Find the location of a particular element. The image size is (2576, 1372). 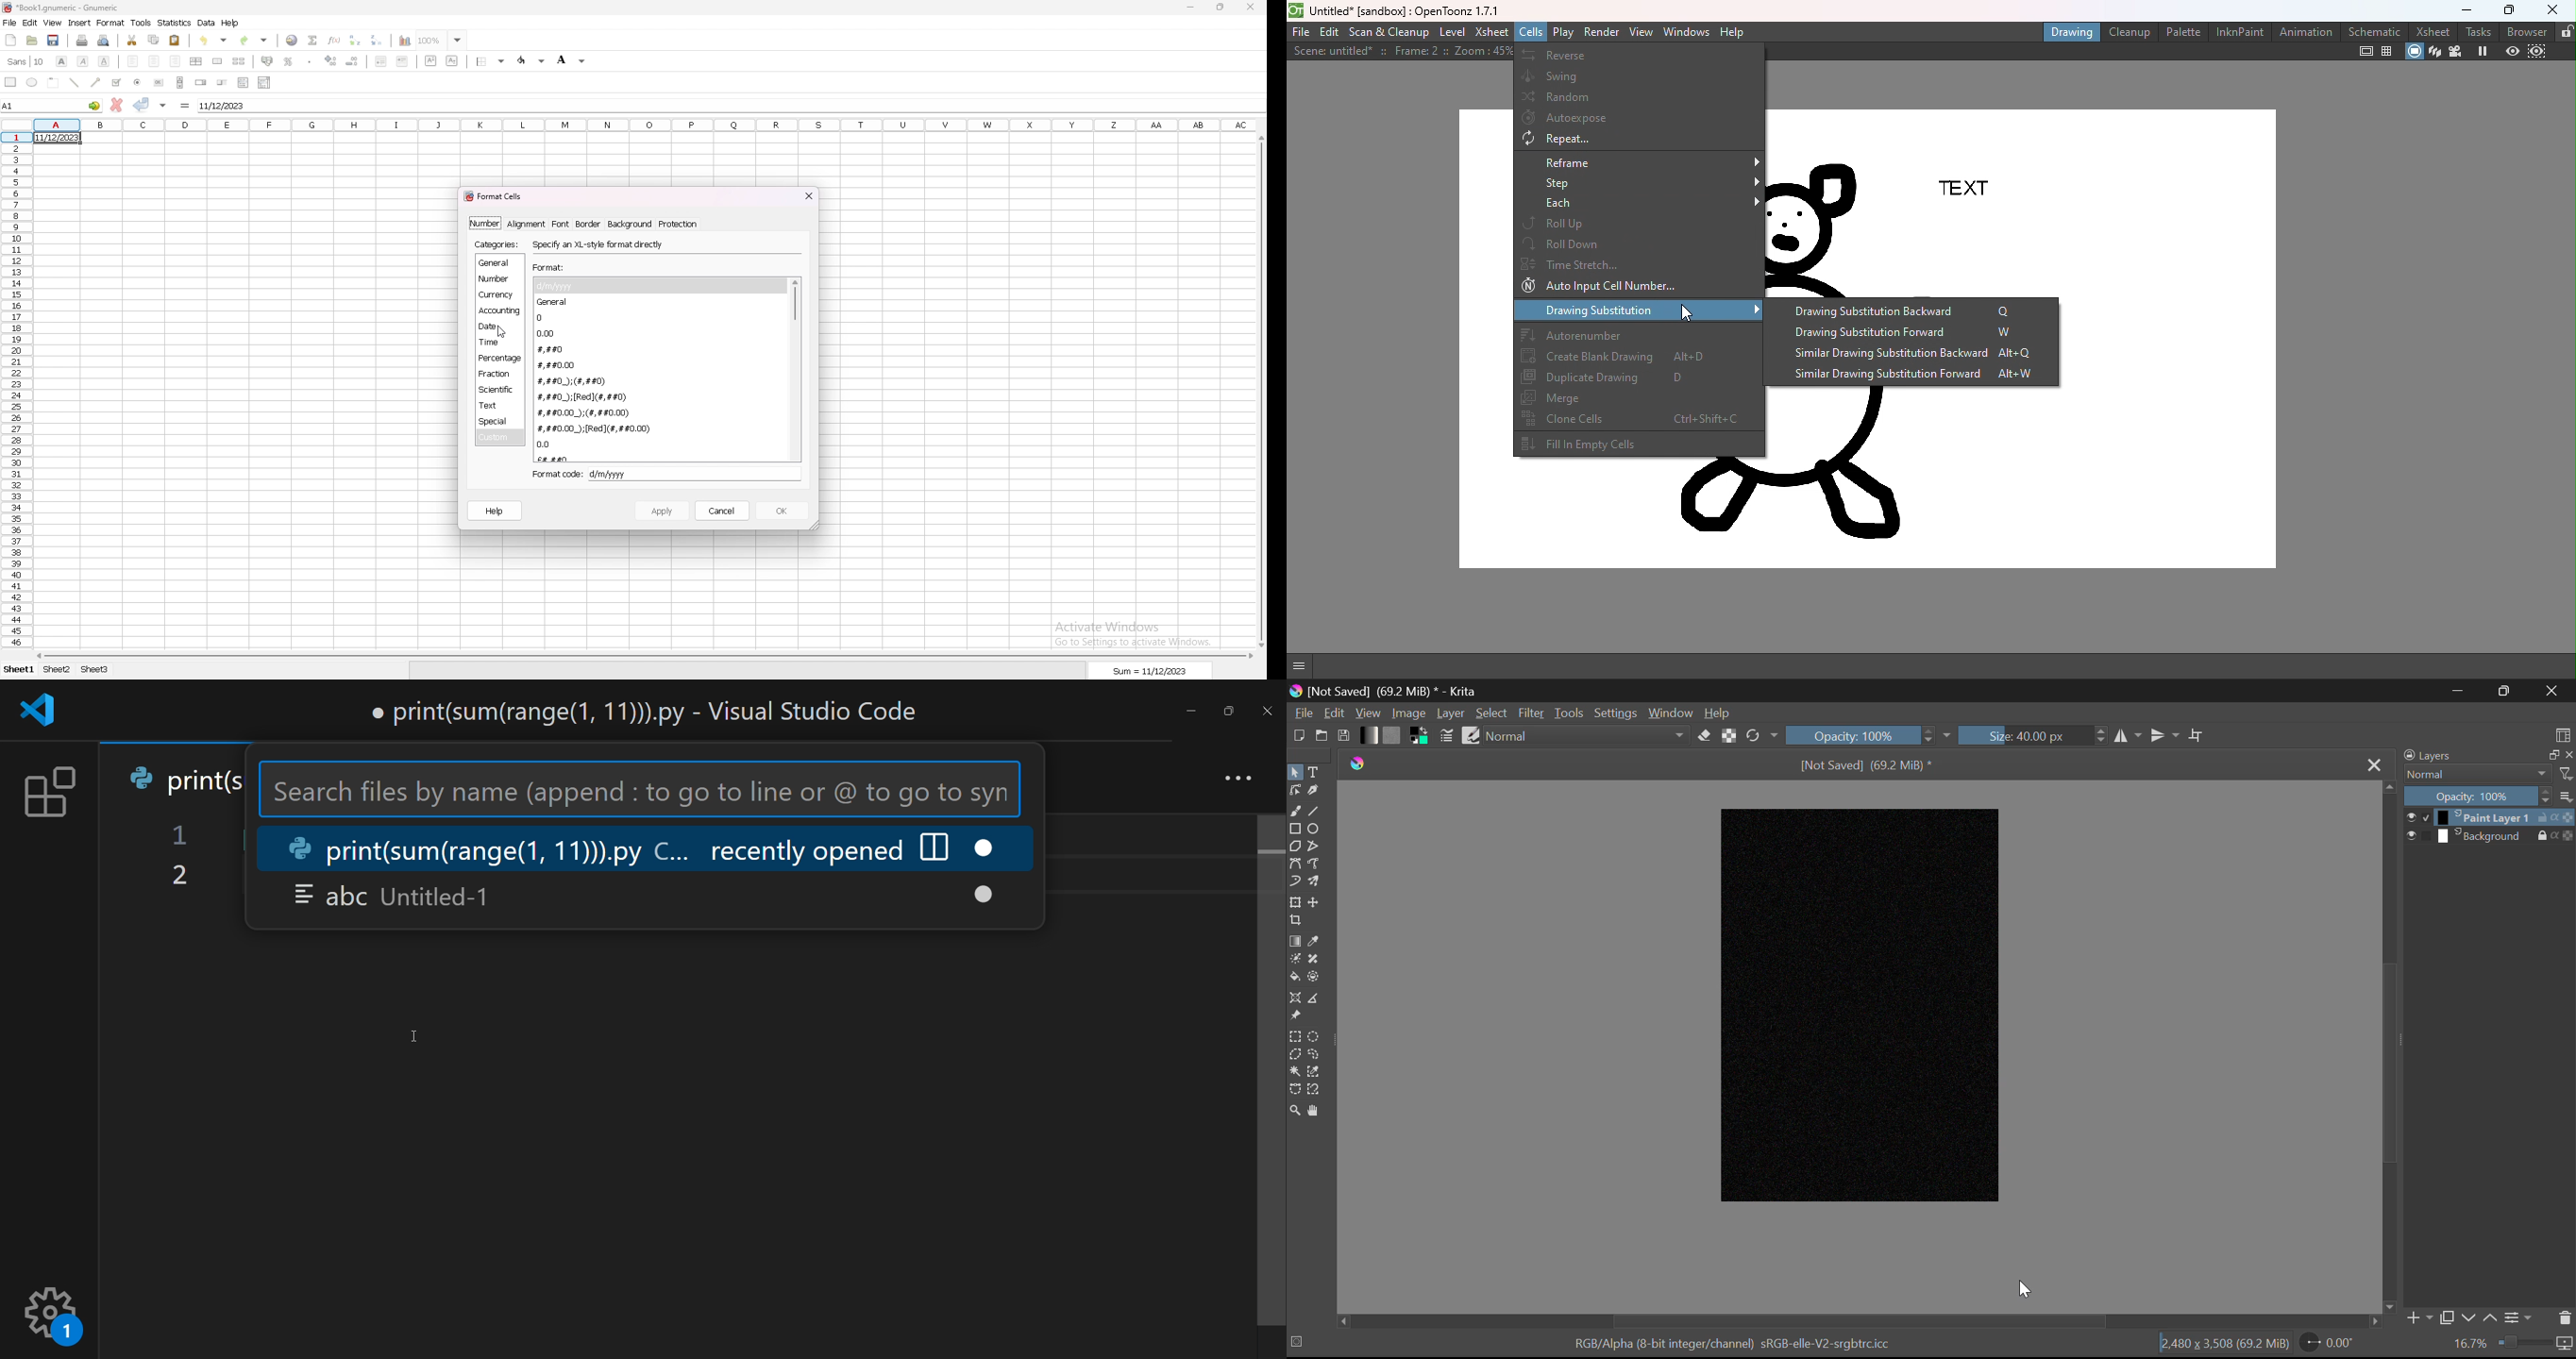

border is located at coordinates (589, 224).